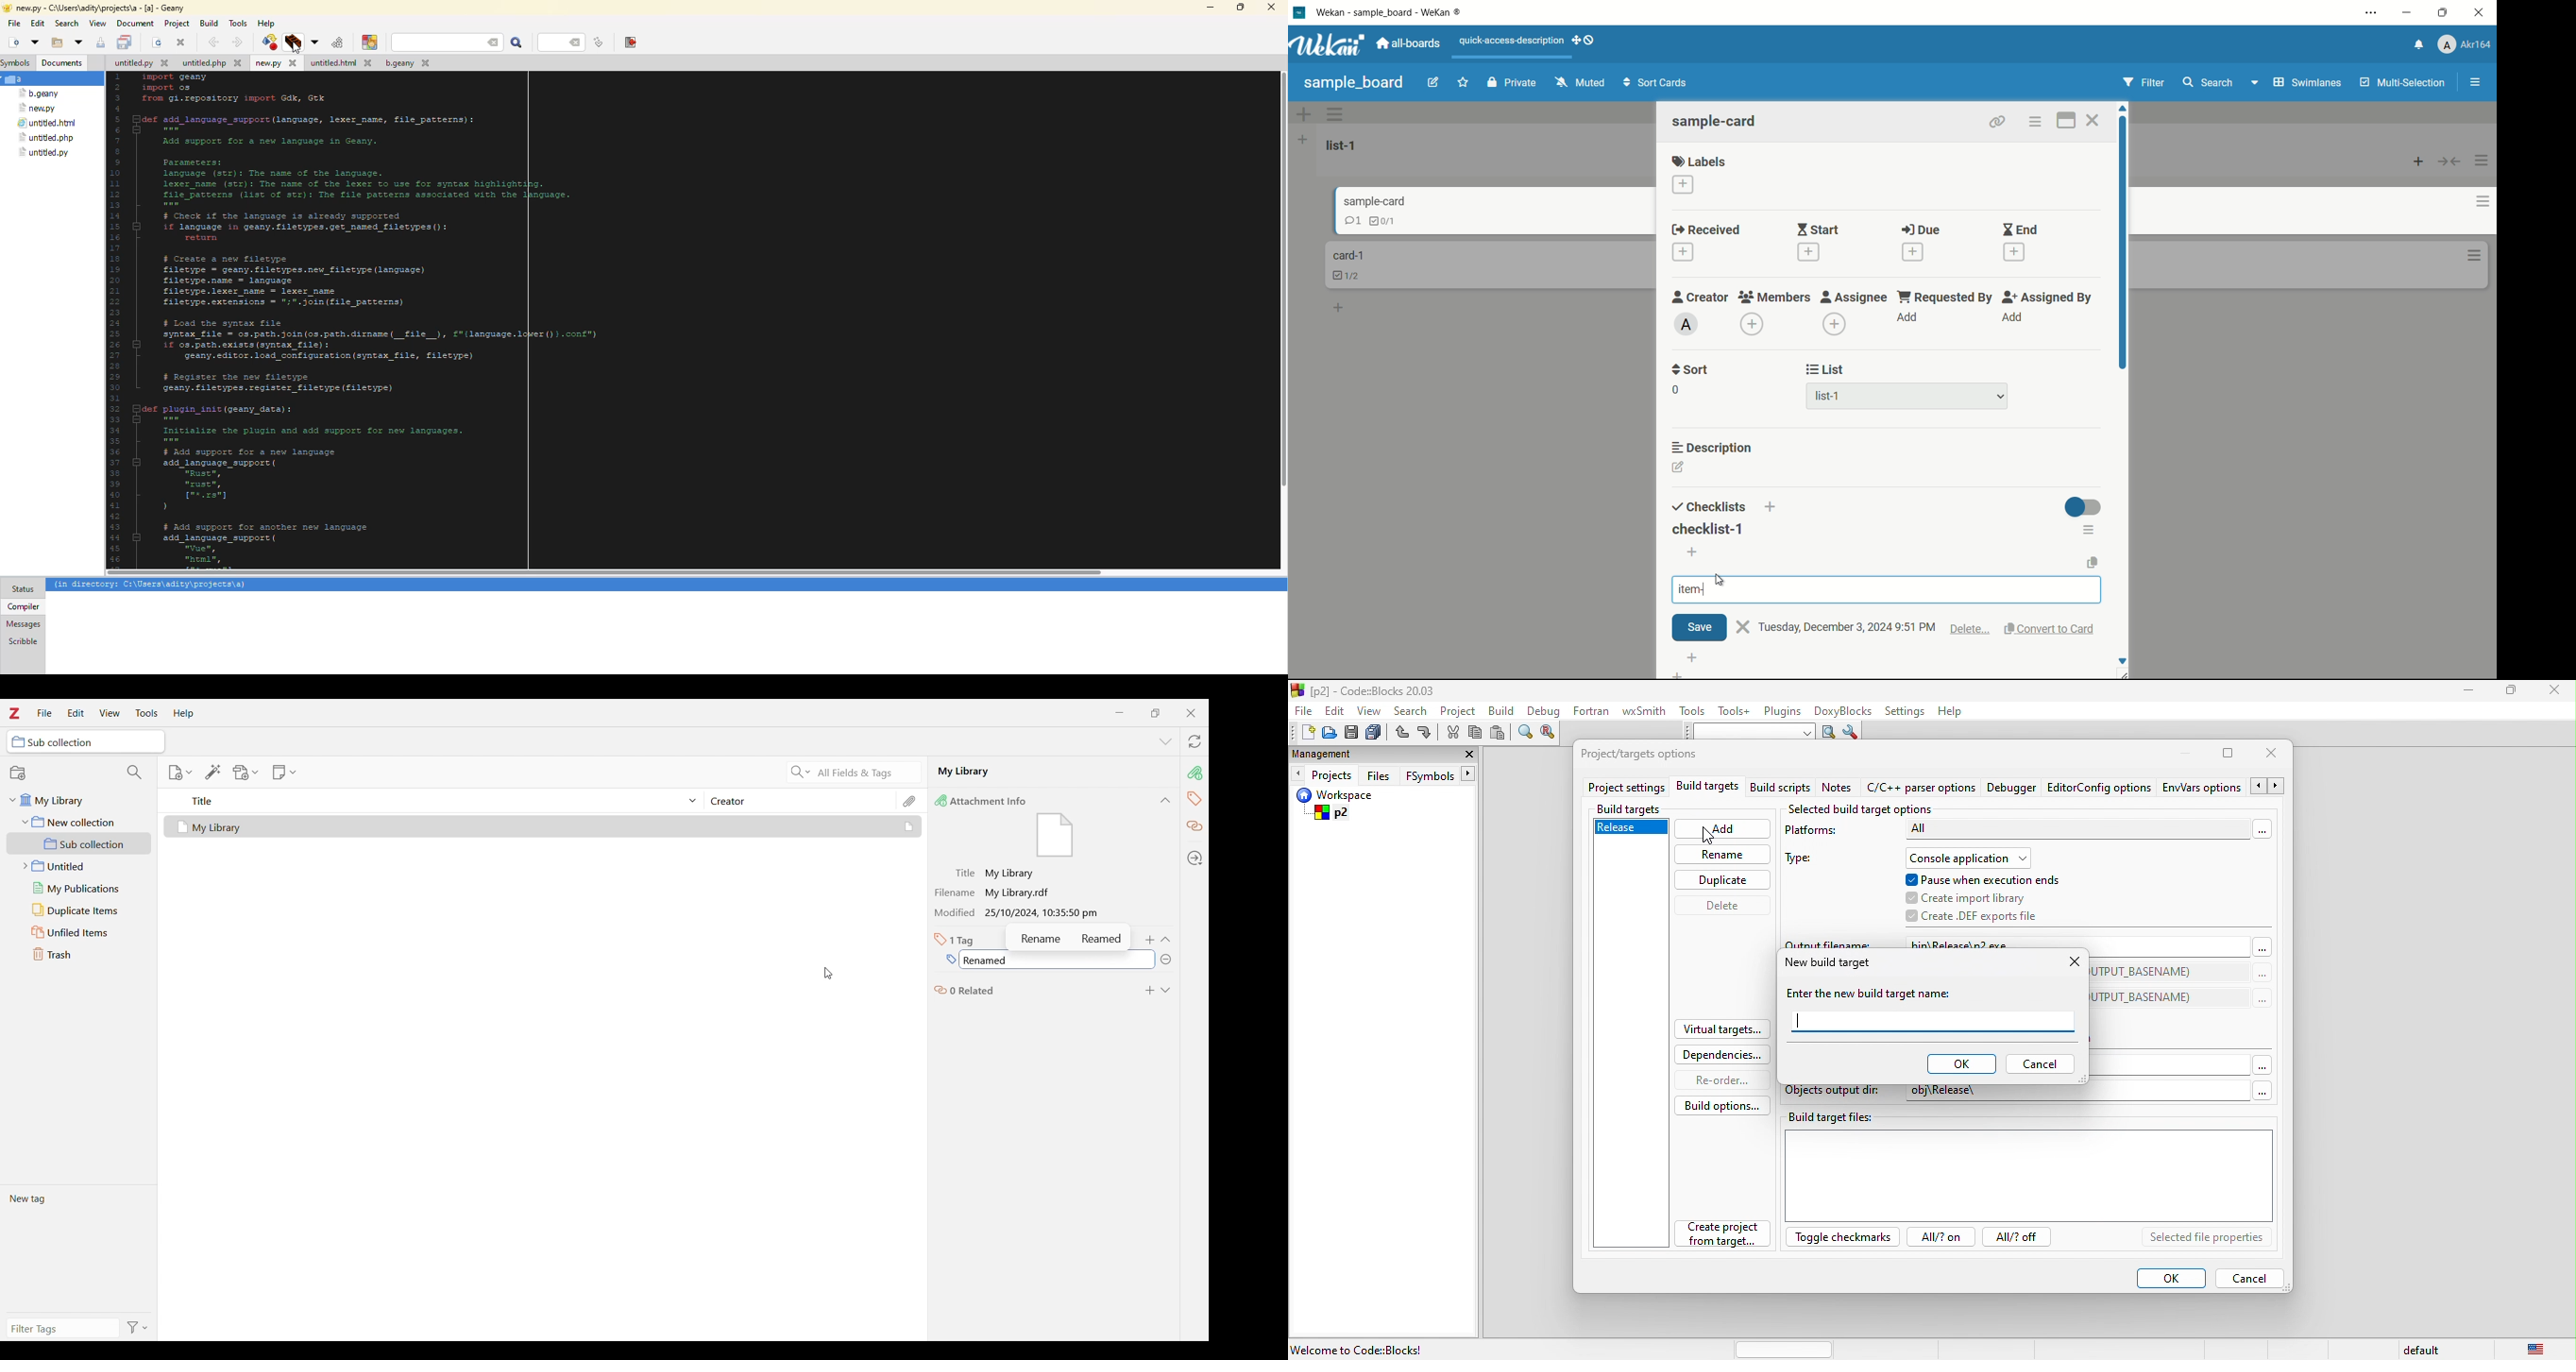  Describe the element at coordinates (1644, 807) in the screenshot. I see `build targets` at that location.